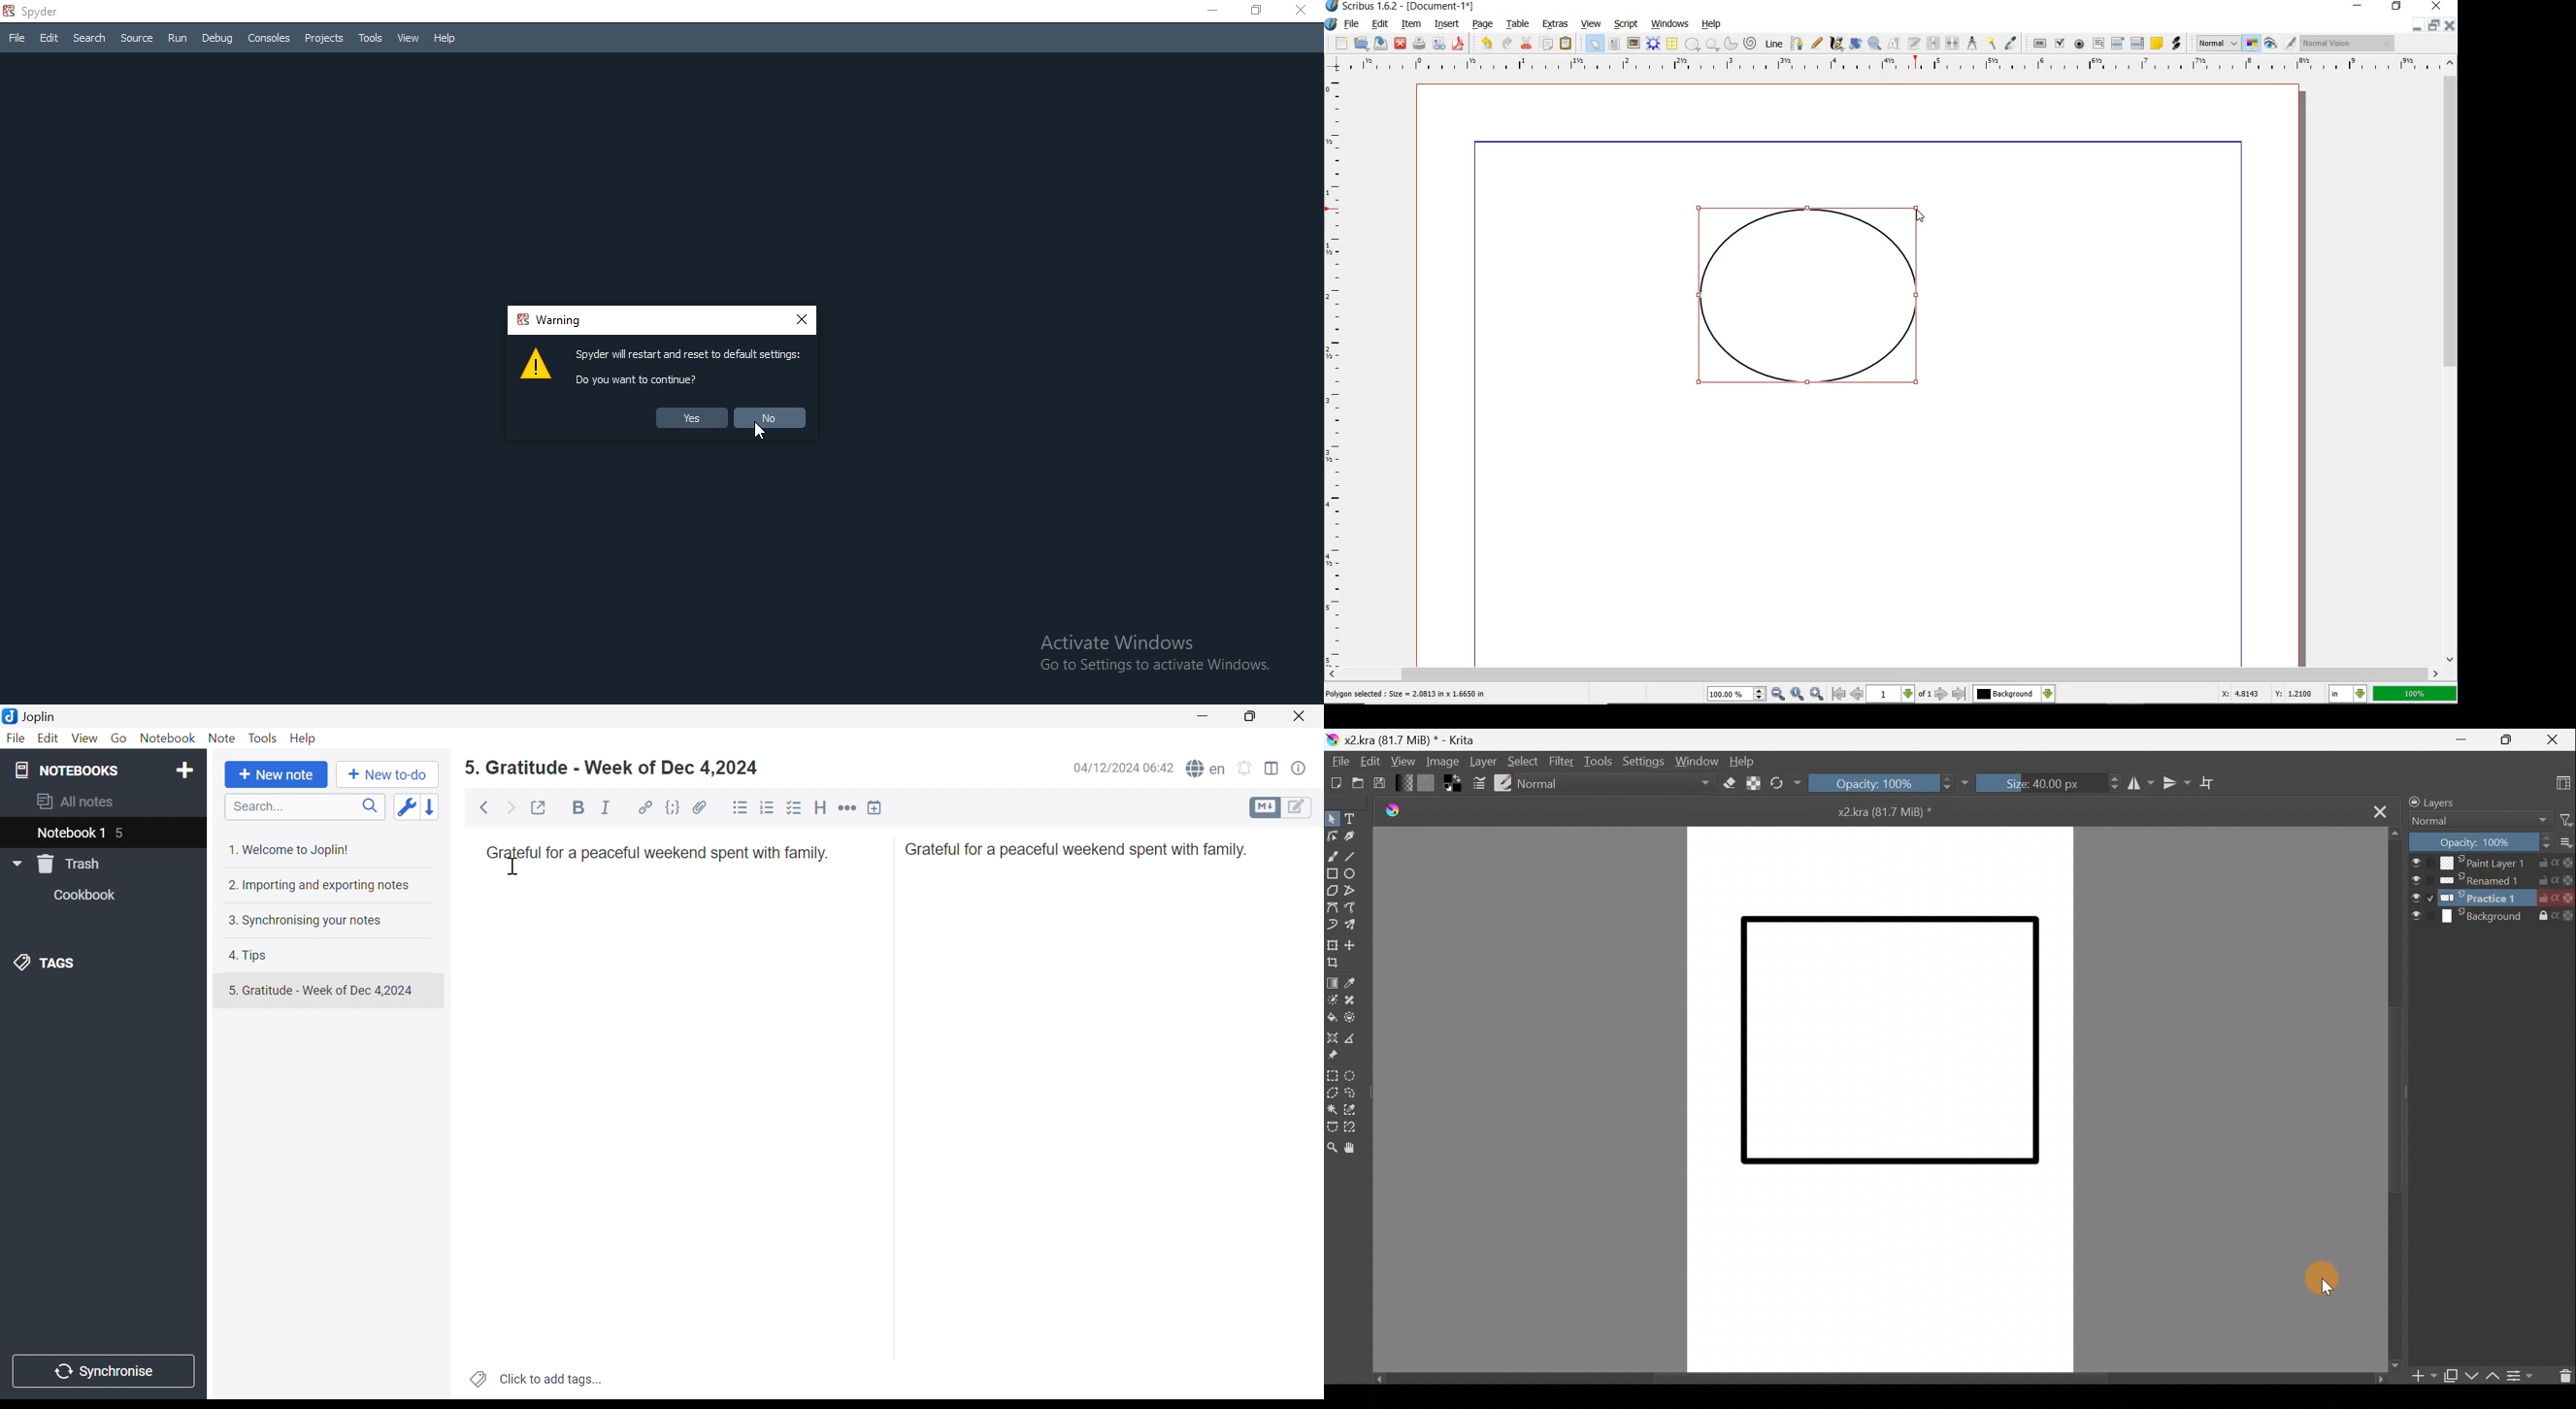  I want to click on ZOOM IN OR OUT, so click(1874, 44).